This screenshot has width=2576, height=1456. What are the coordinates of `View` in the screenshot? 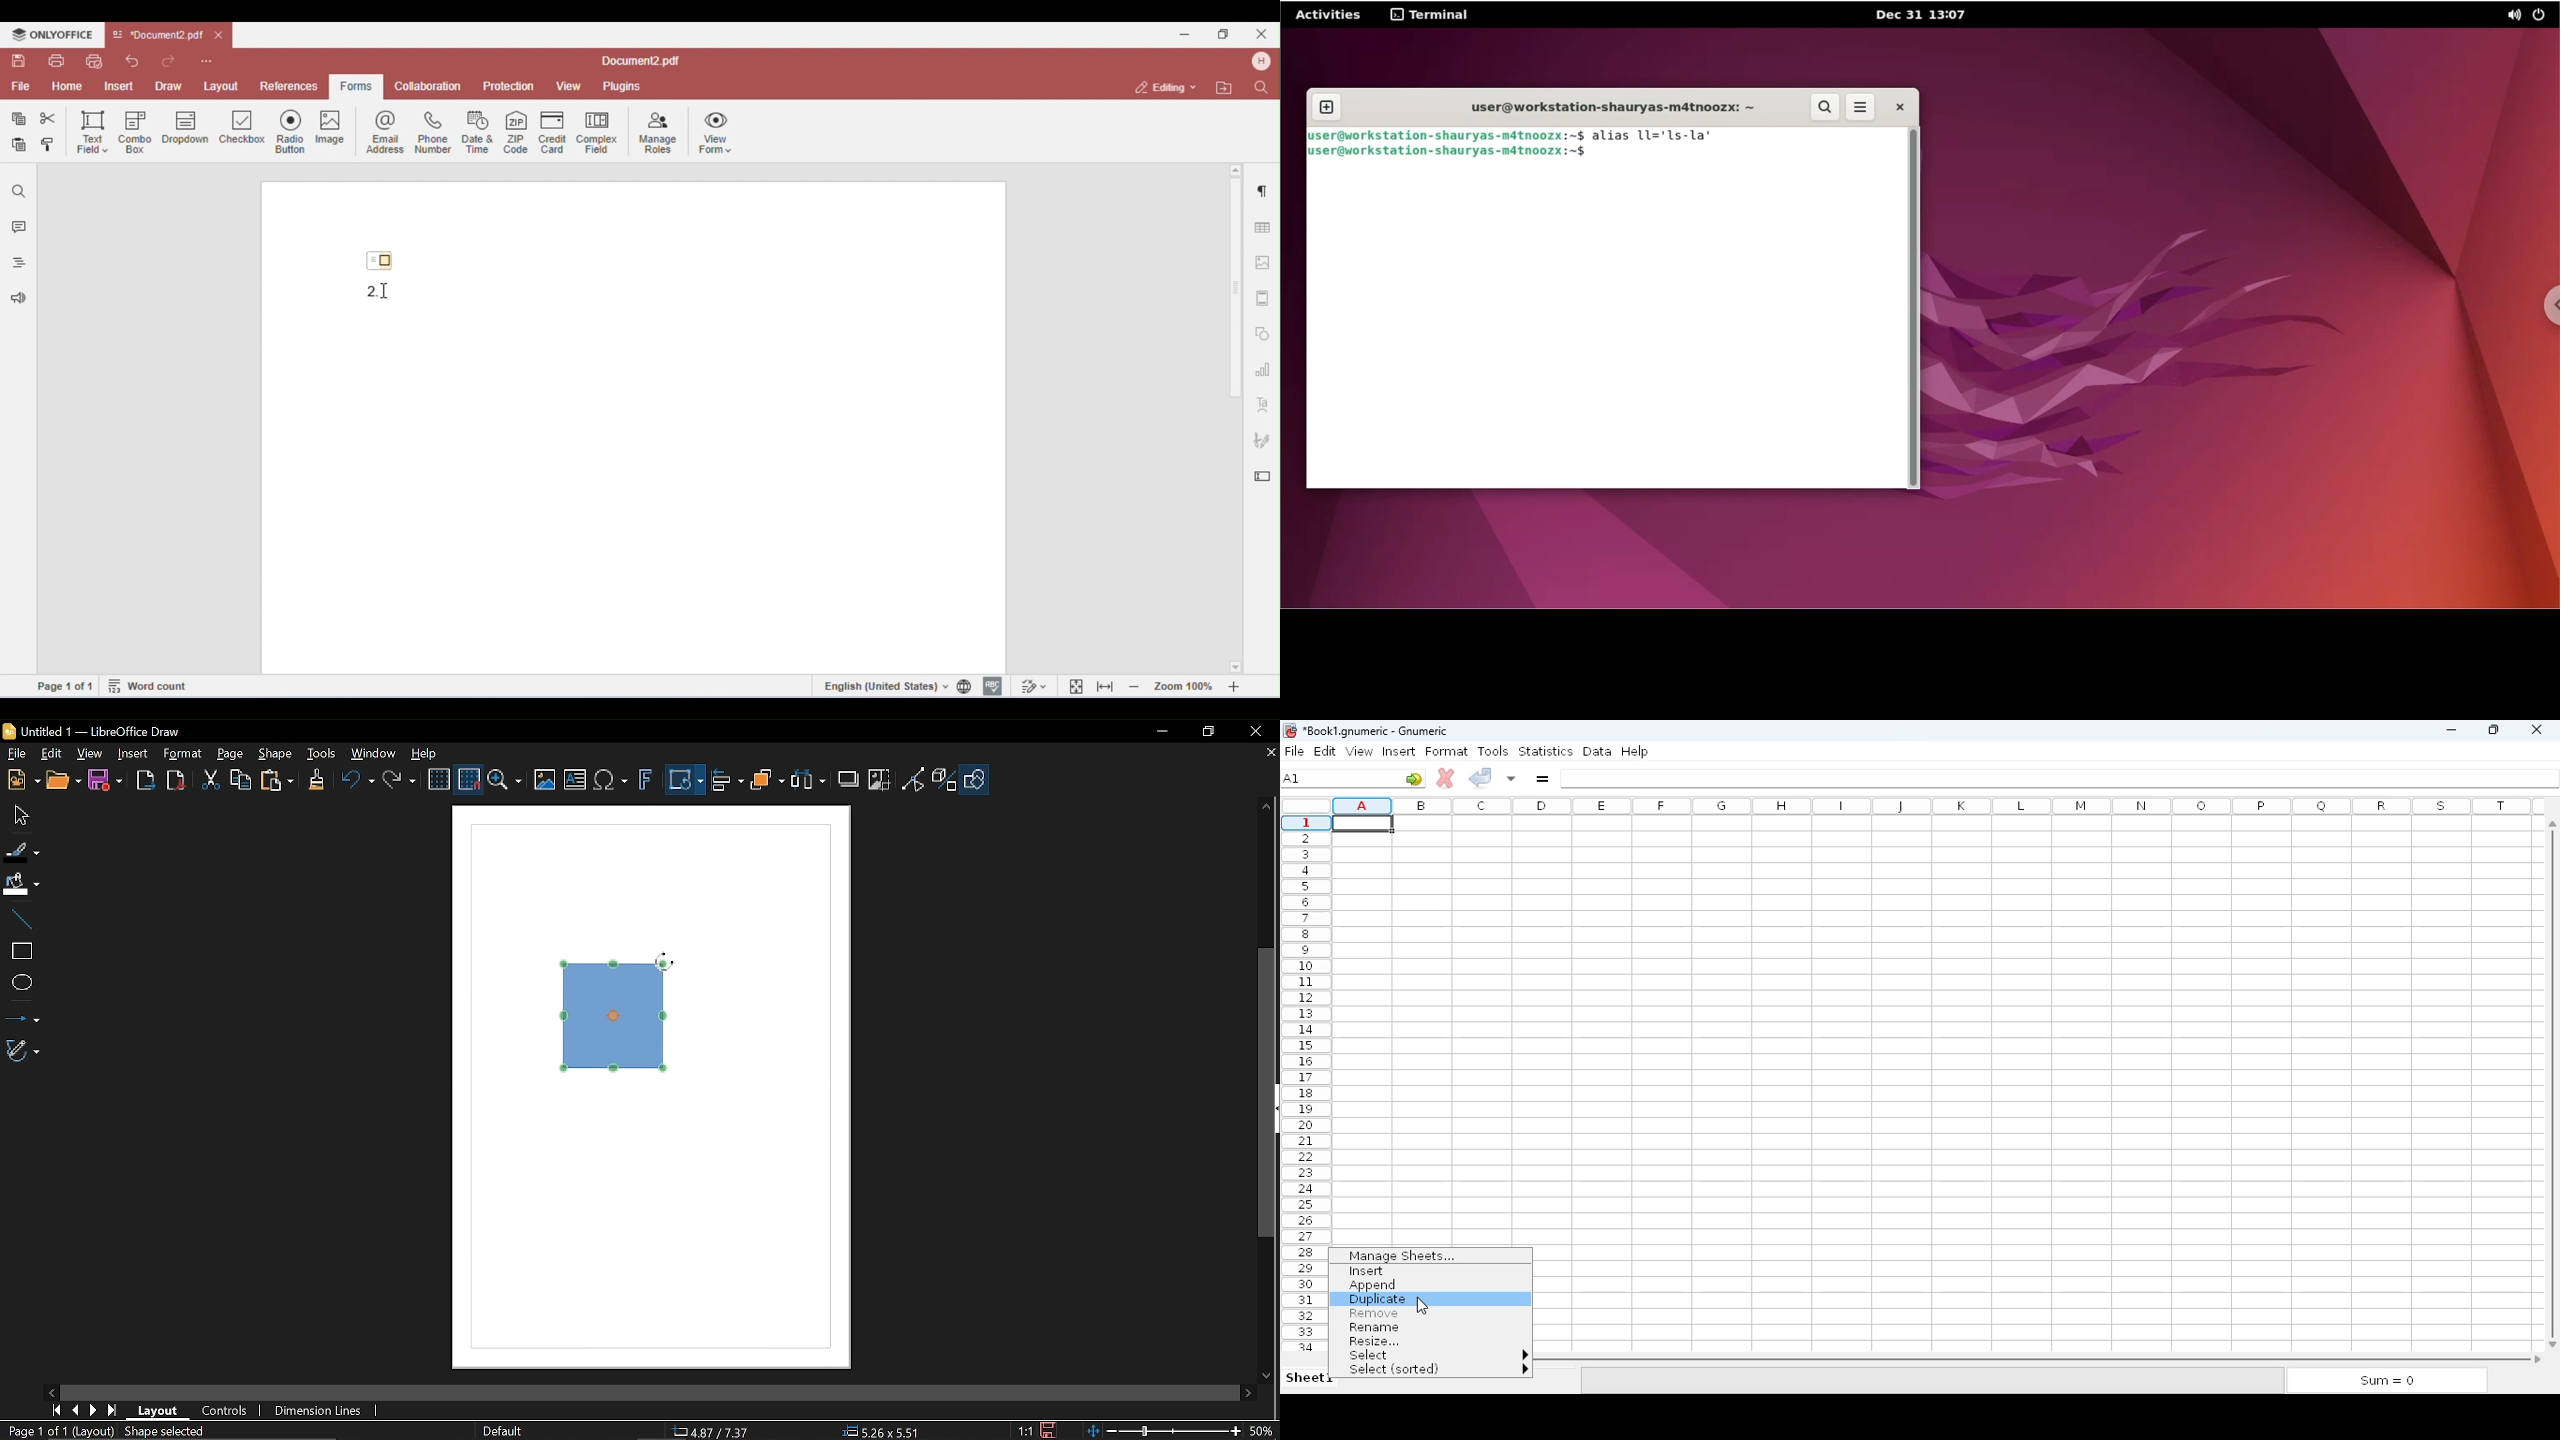 It's located at (88, 755).